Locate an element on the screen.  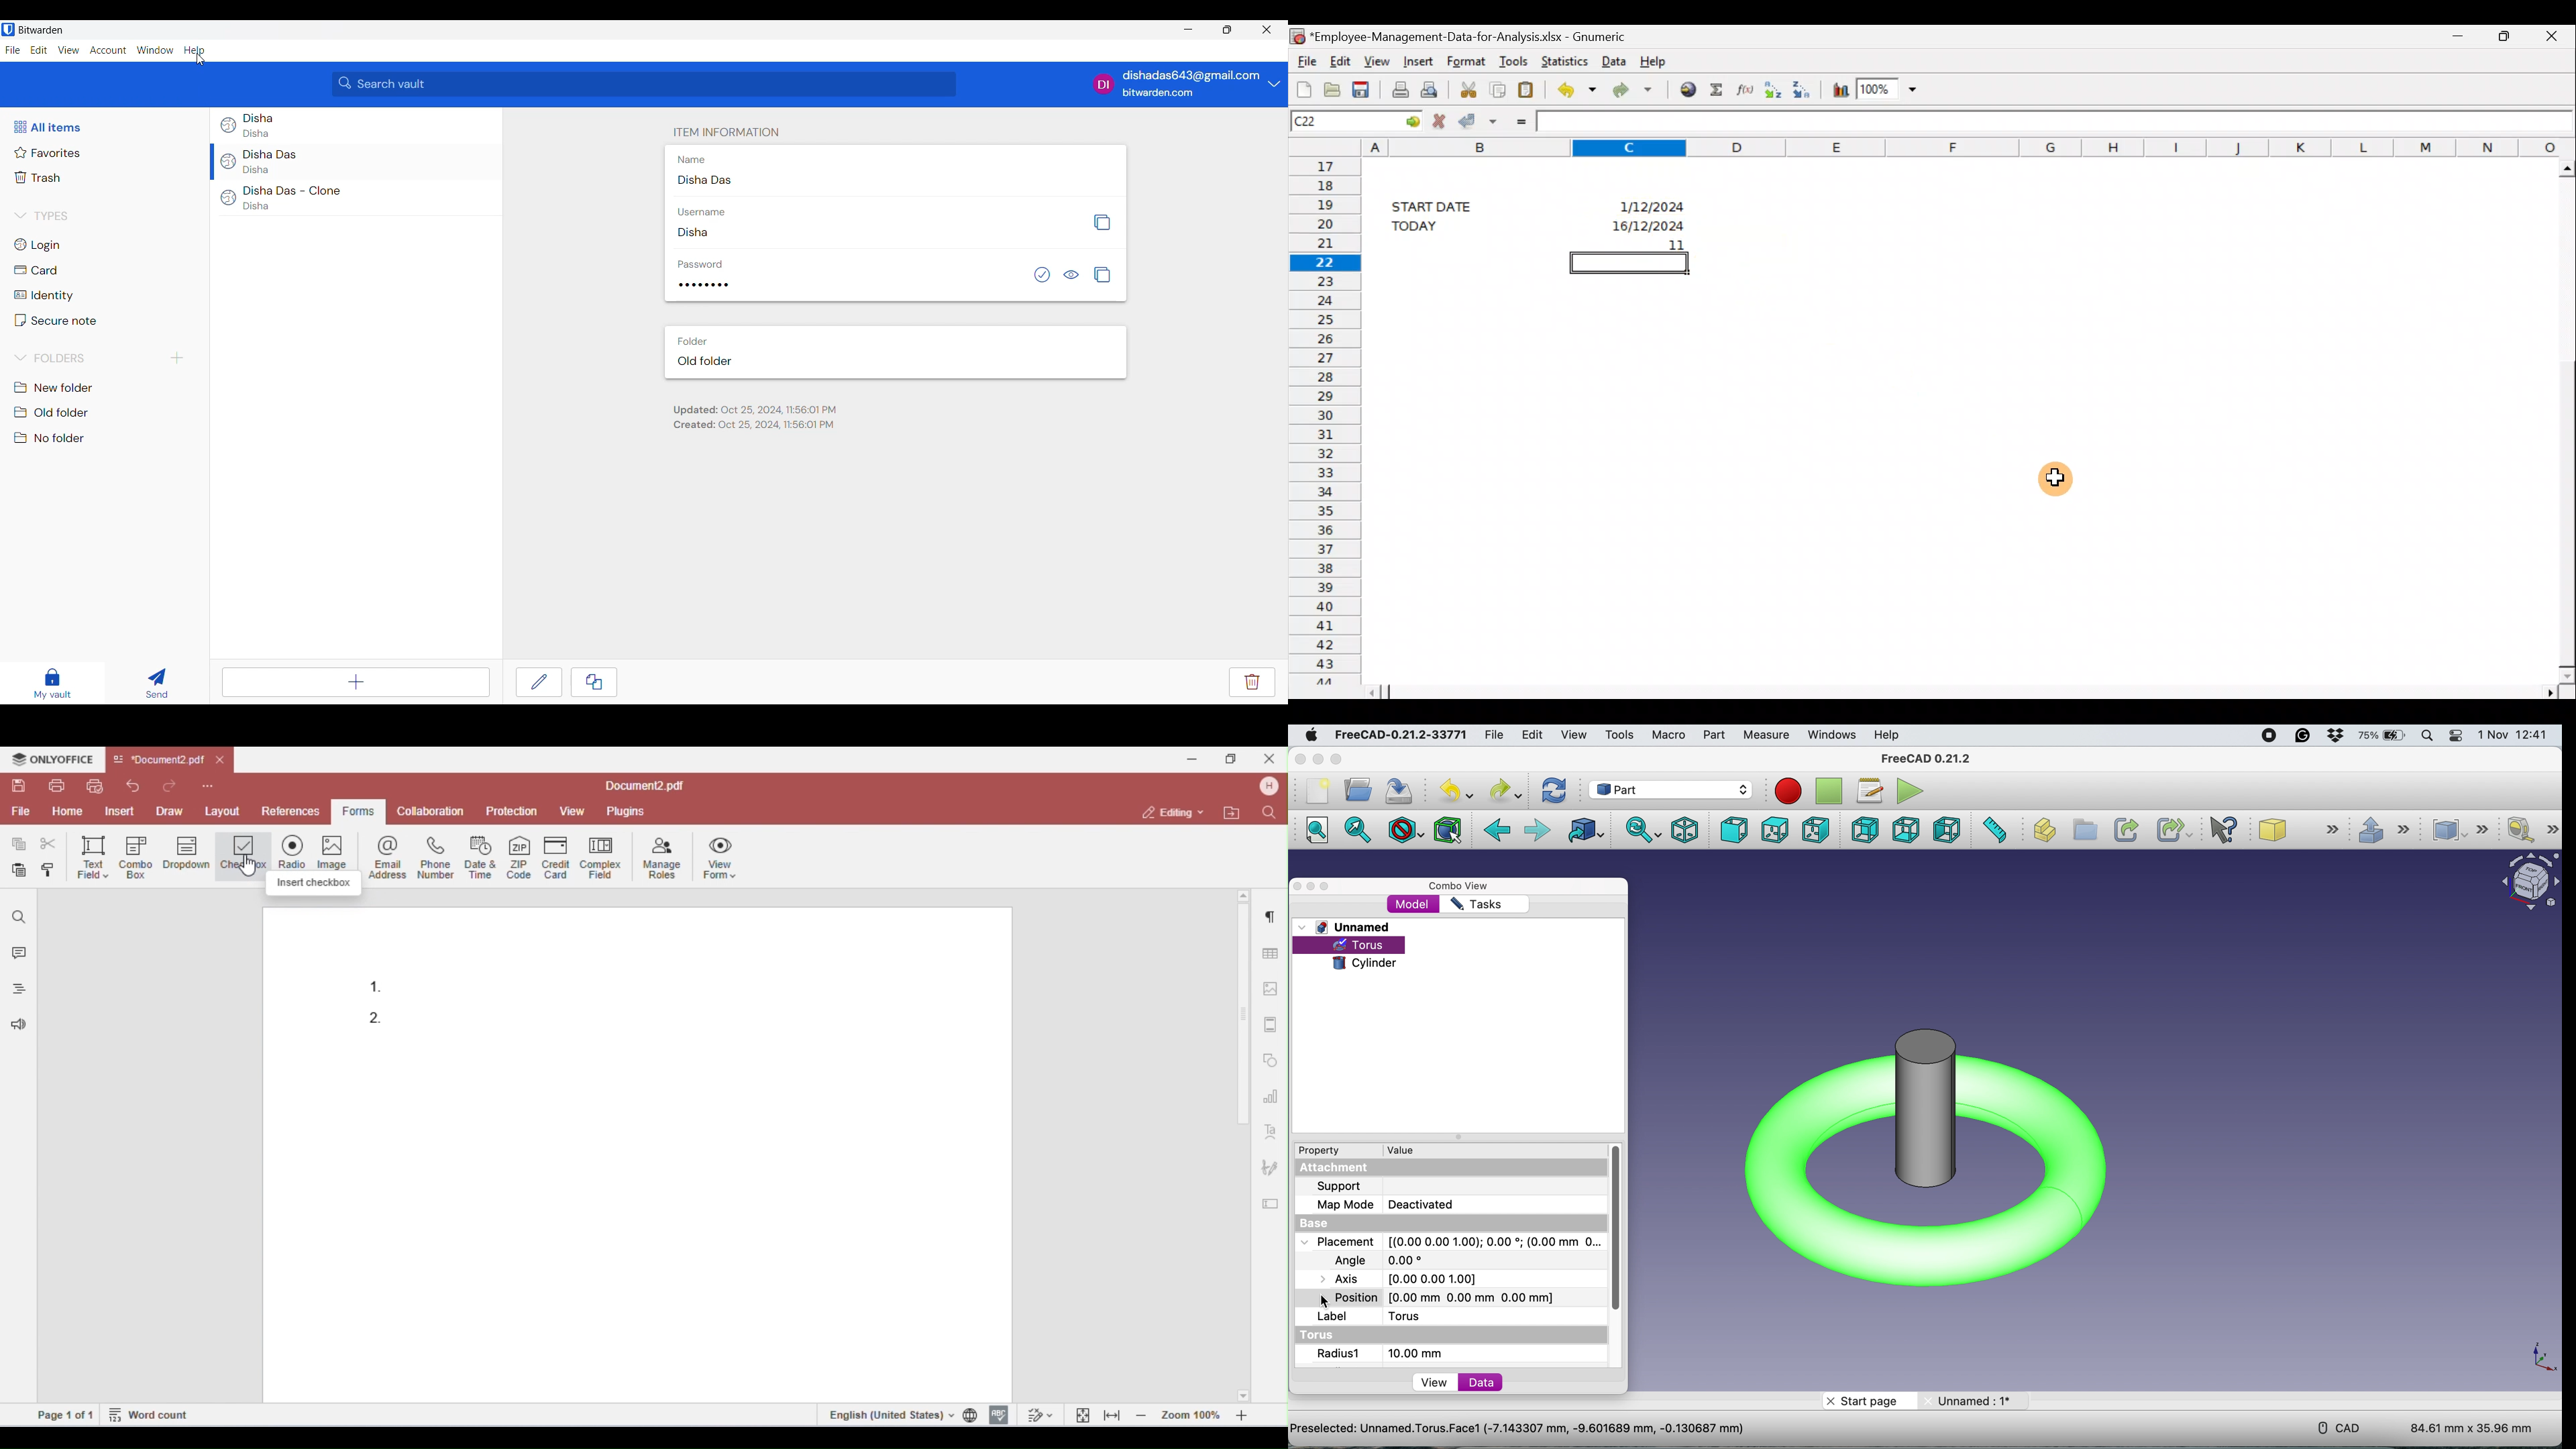
Accept change is located at coordinates (1480, 121).